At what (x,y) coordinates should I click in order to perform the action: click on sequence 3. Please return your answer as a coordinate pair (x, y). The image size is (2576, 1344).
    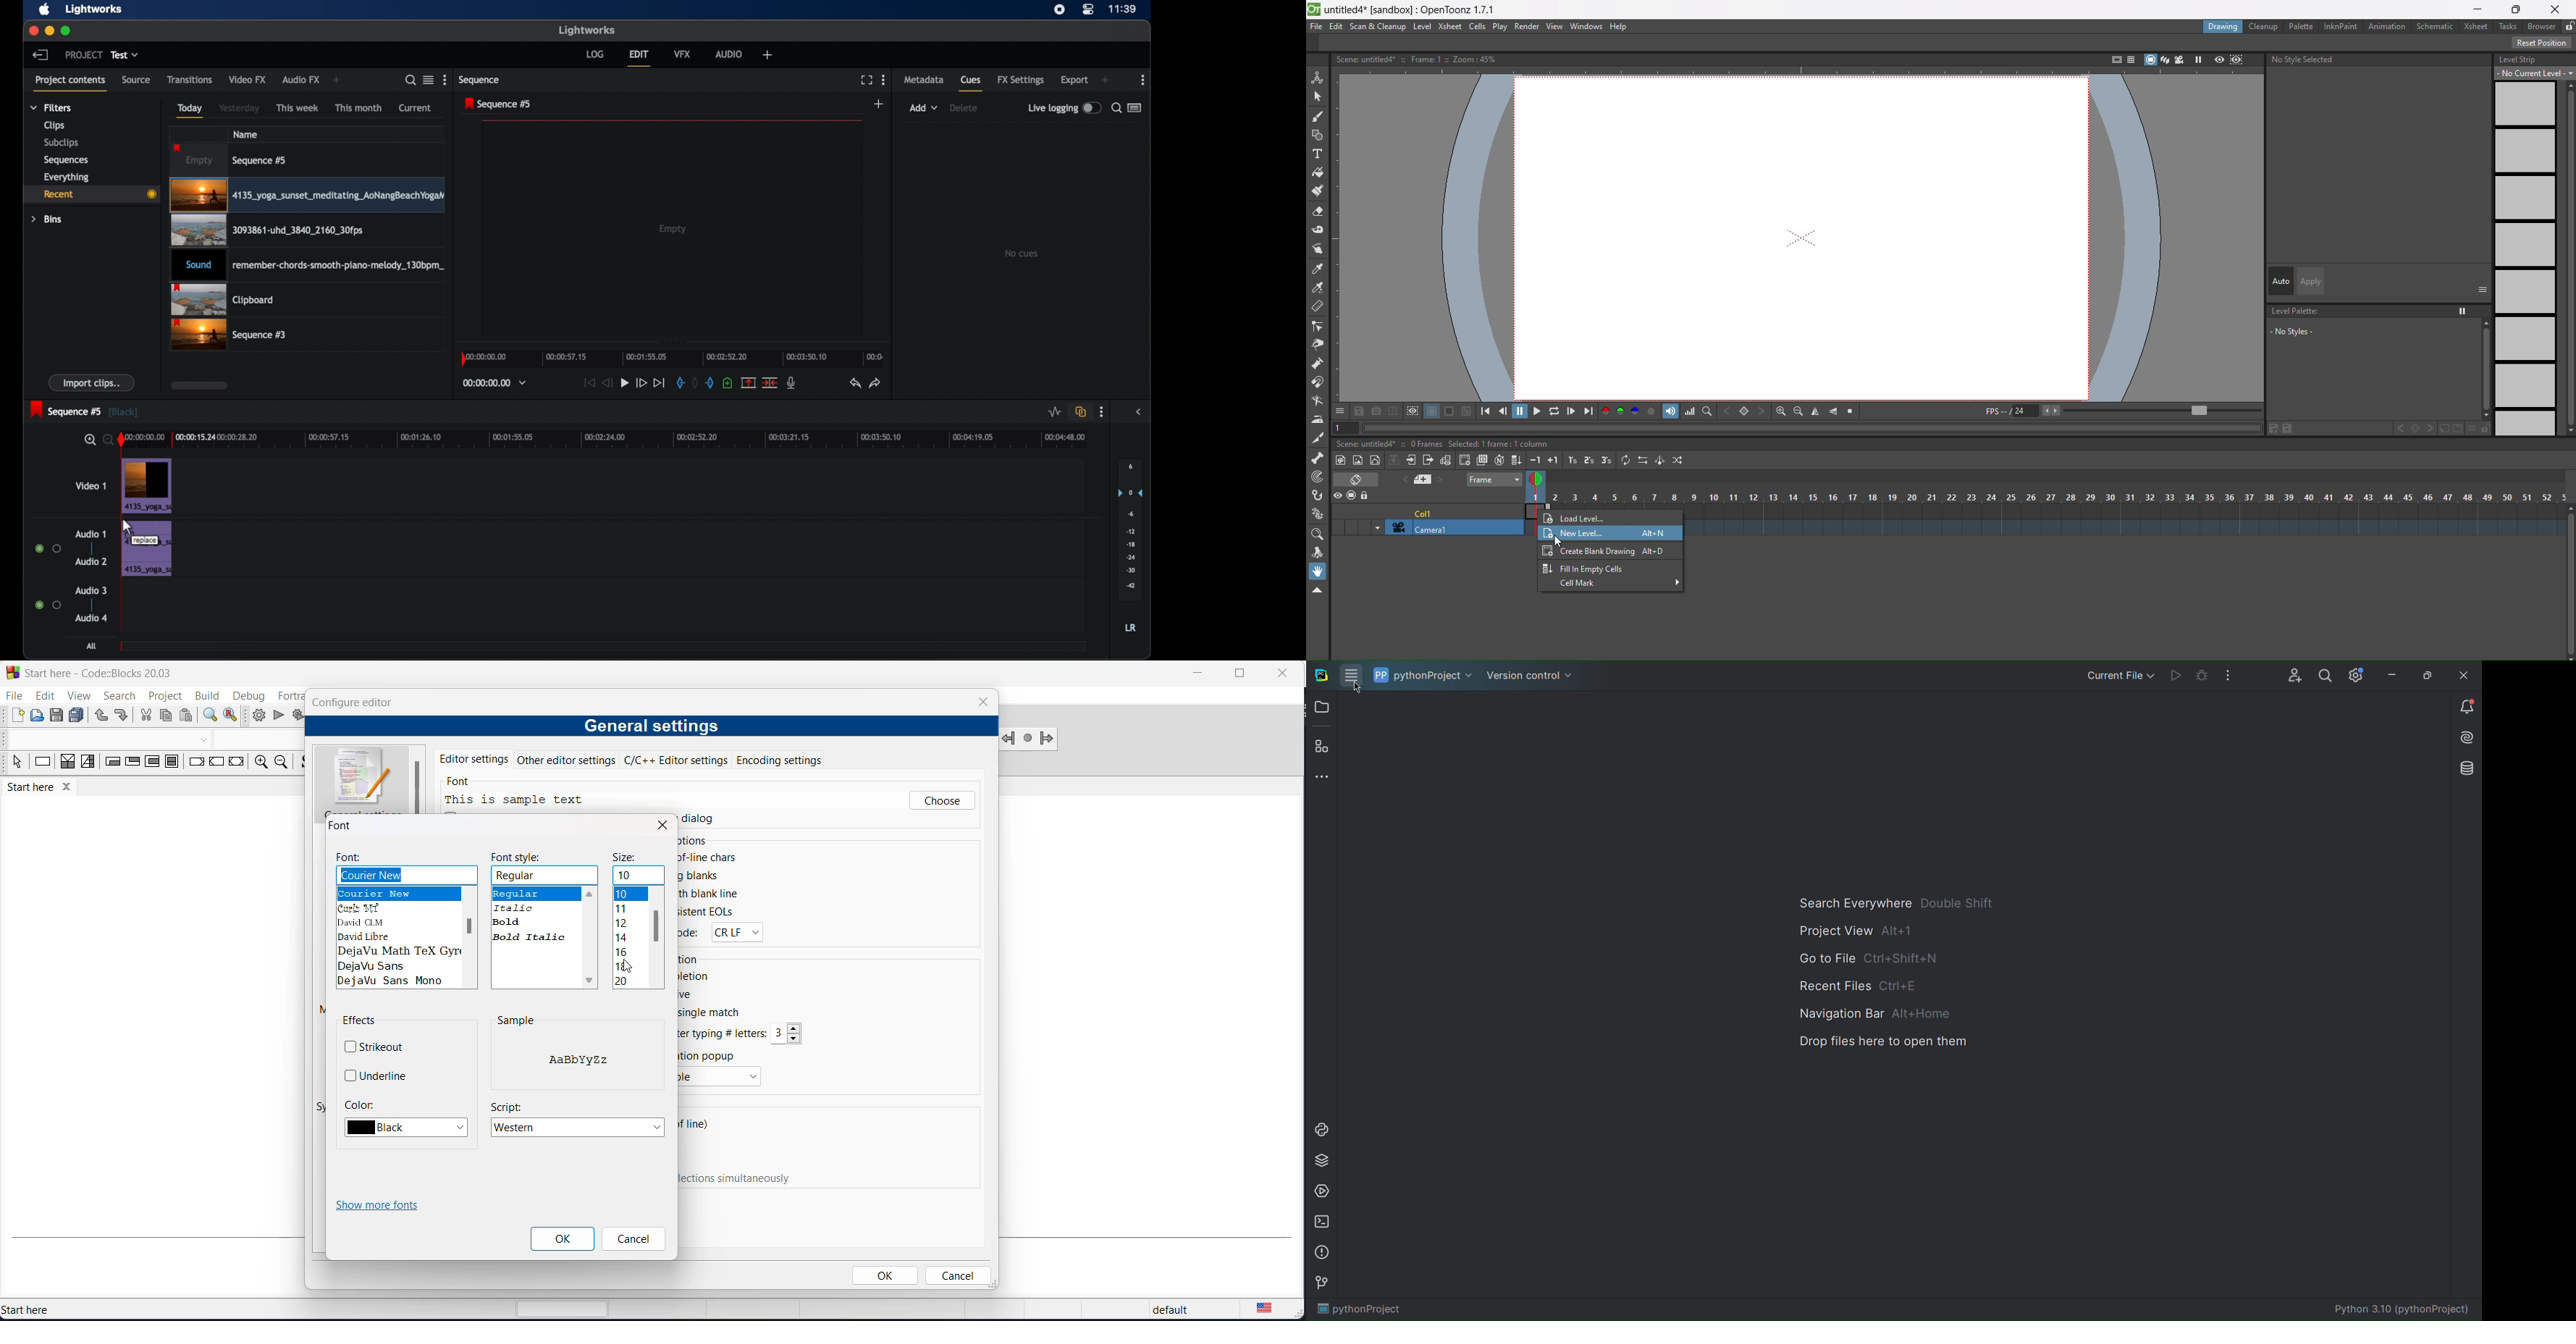
    Looking at the image, I should click on (230, 335).